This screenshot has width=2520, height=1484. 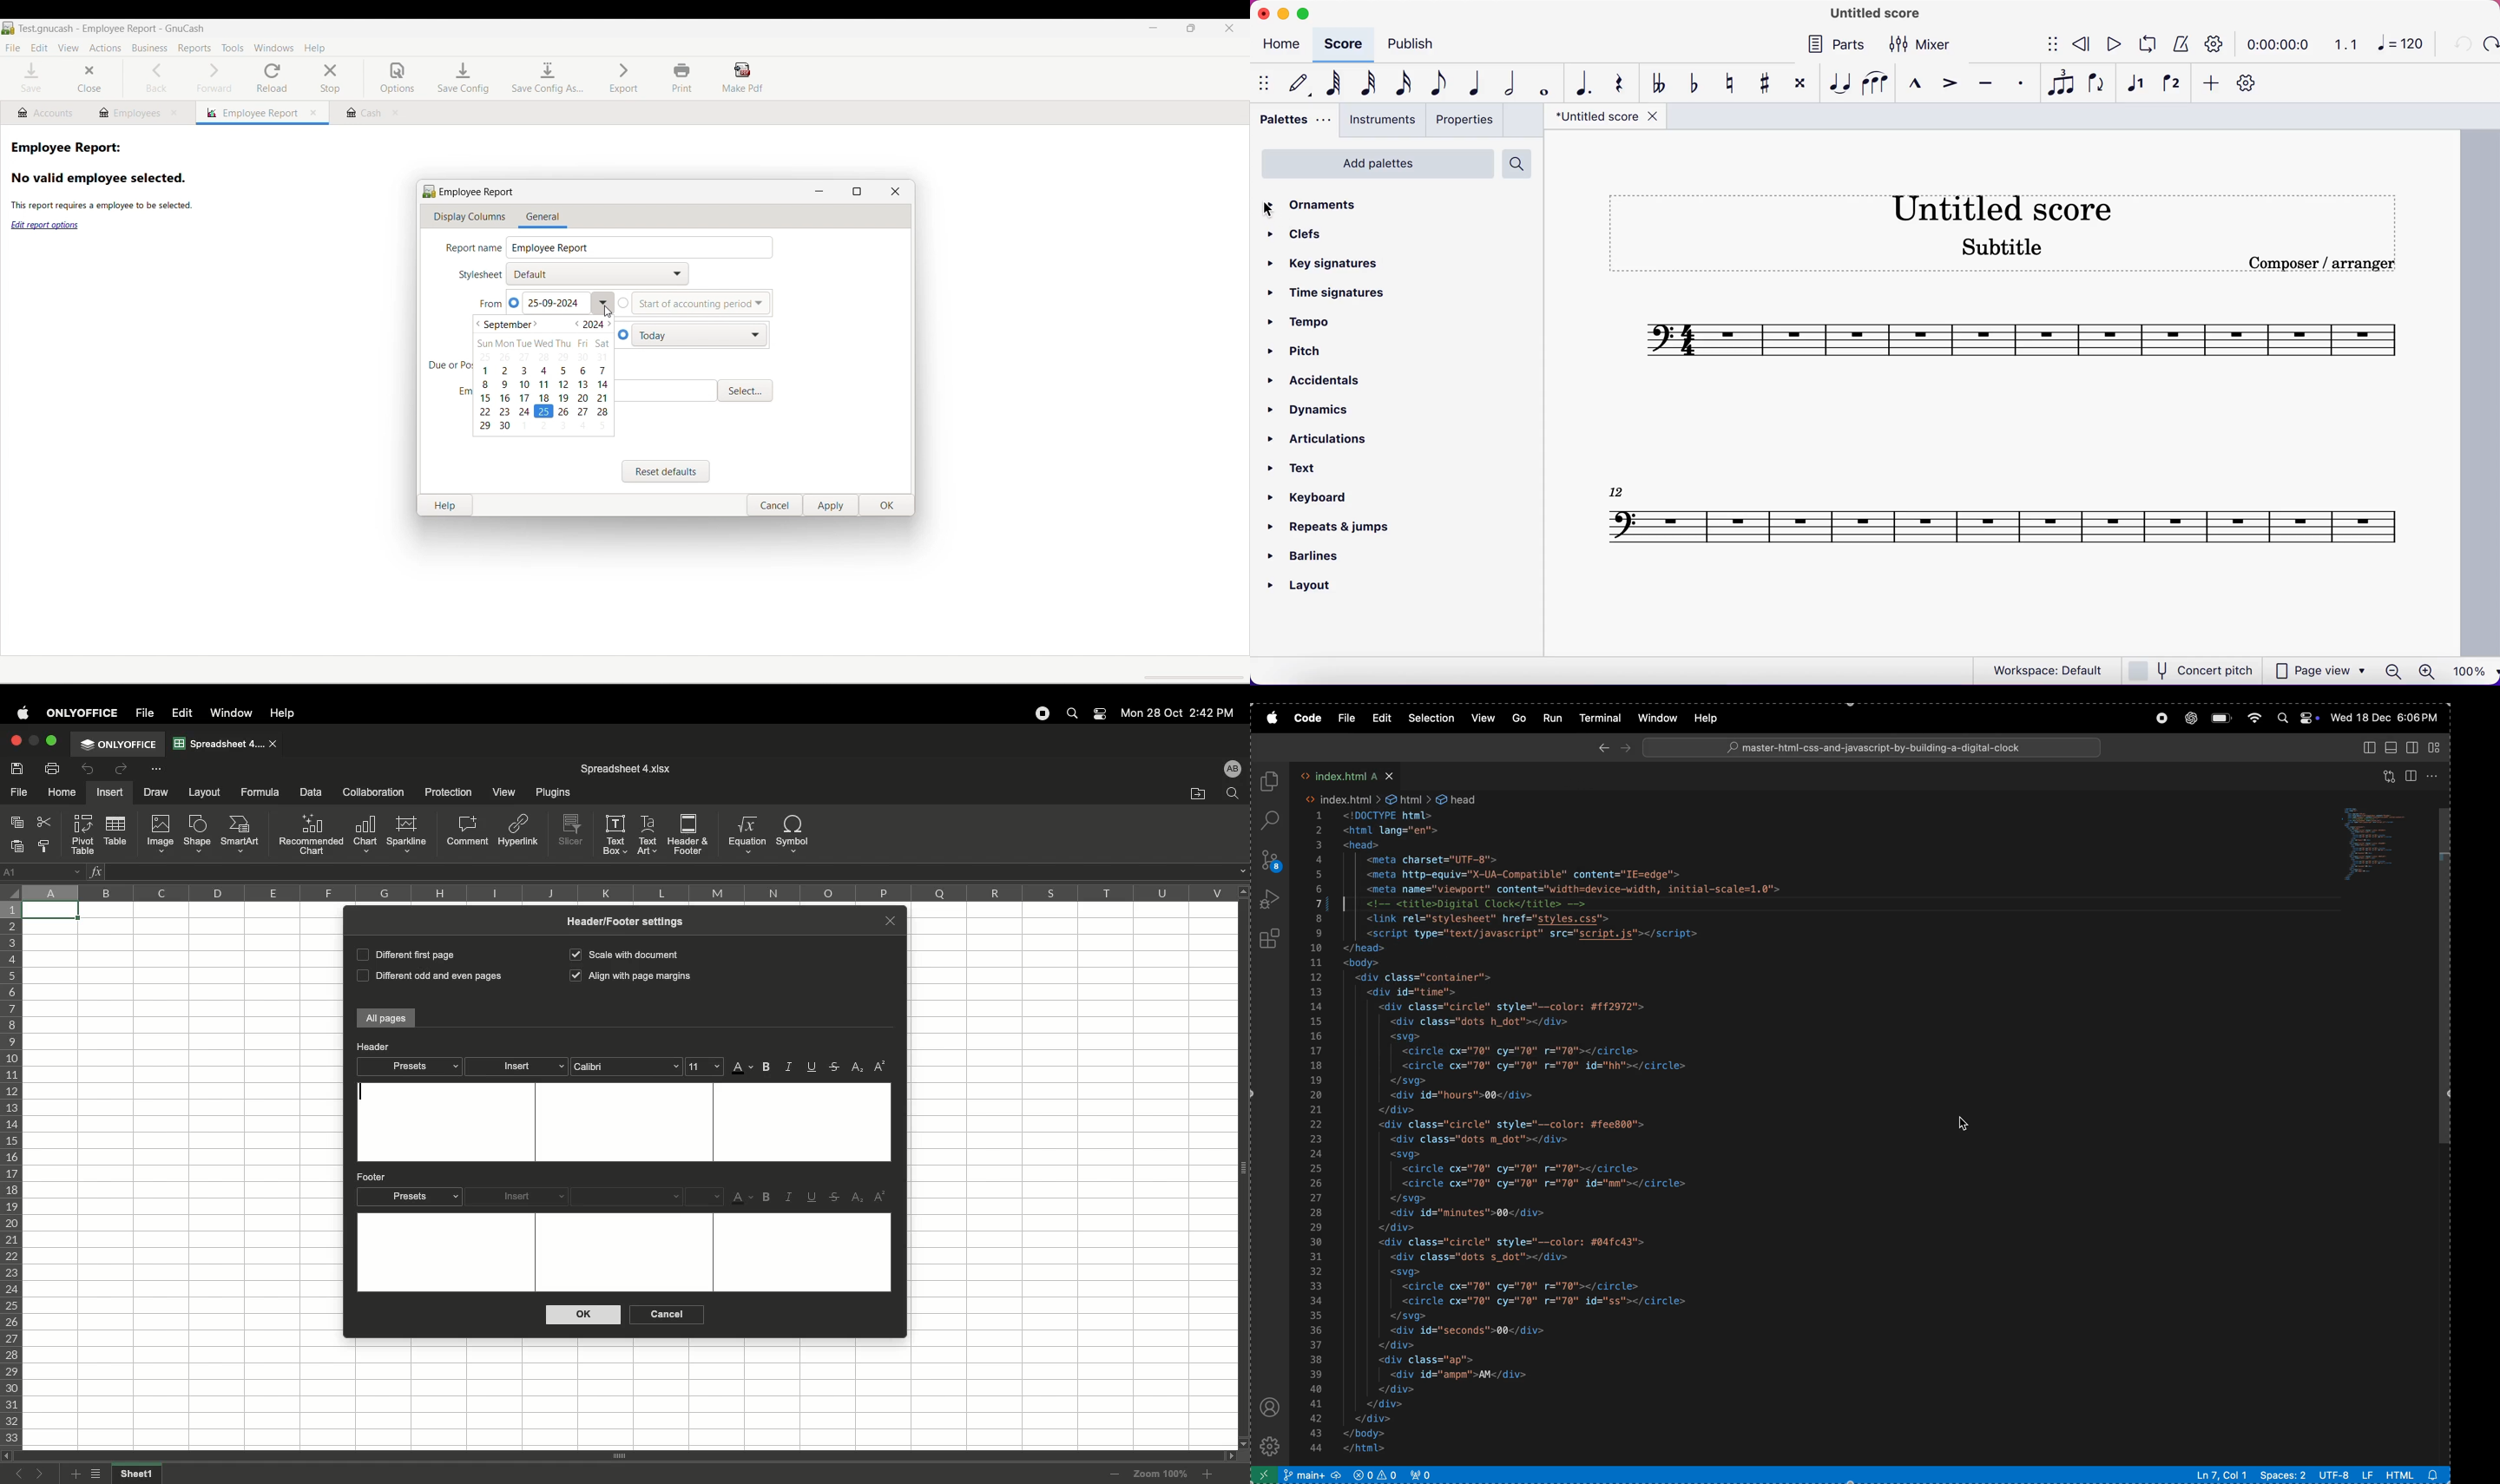 What do you see at coordinates (2060, 84) in the screenshot?
I see `tuples` at bounding box center [2060, 84].